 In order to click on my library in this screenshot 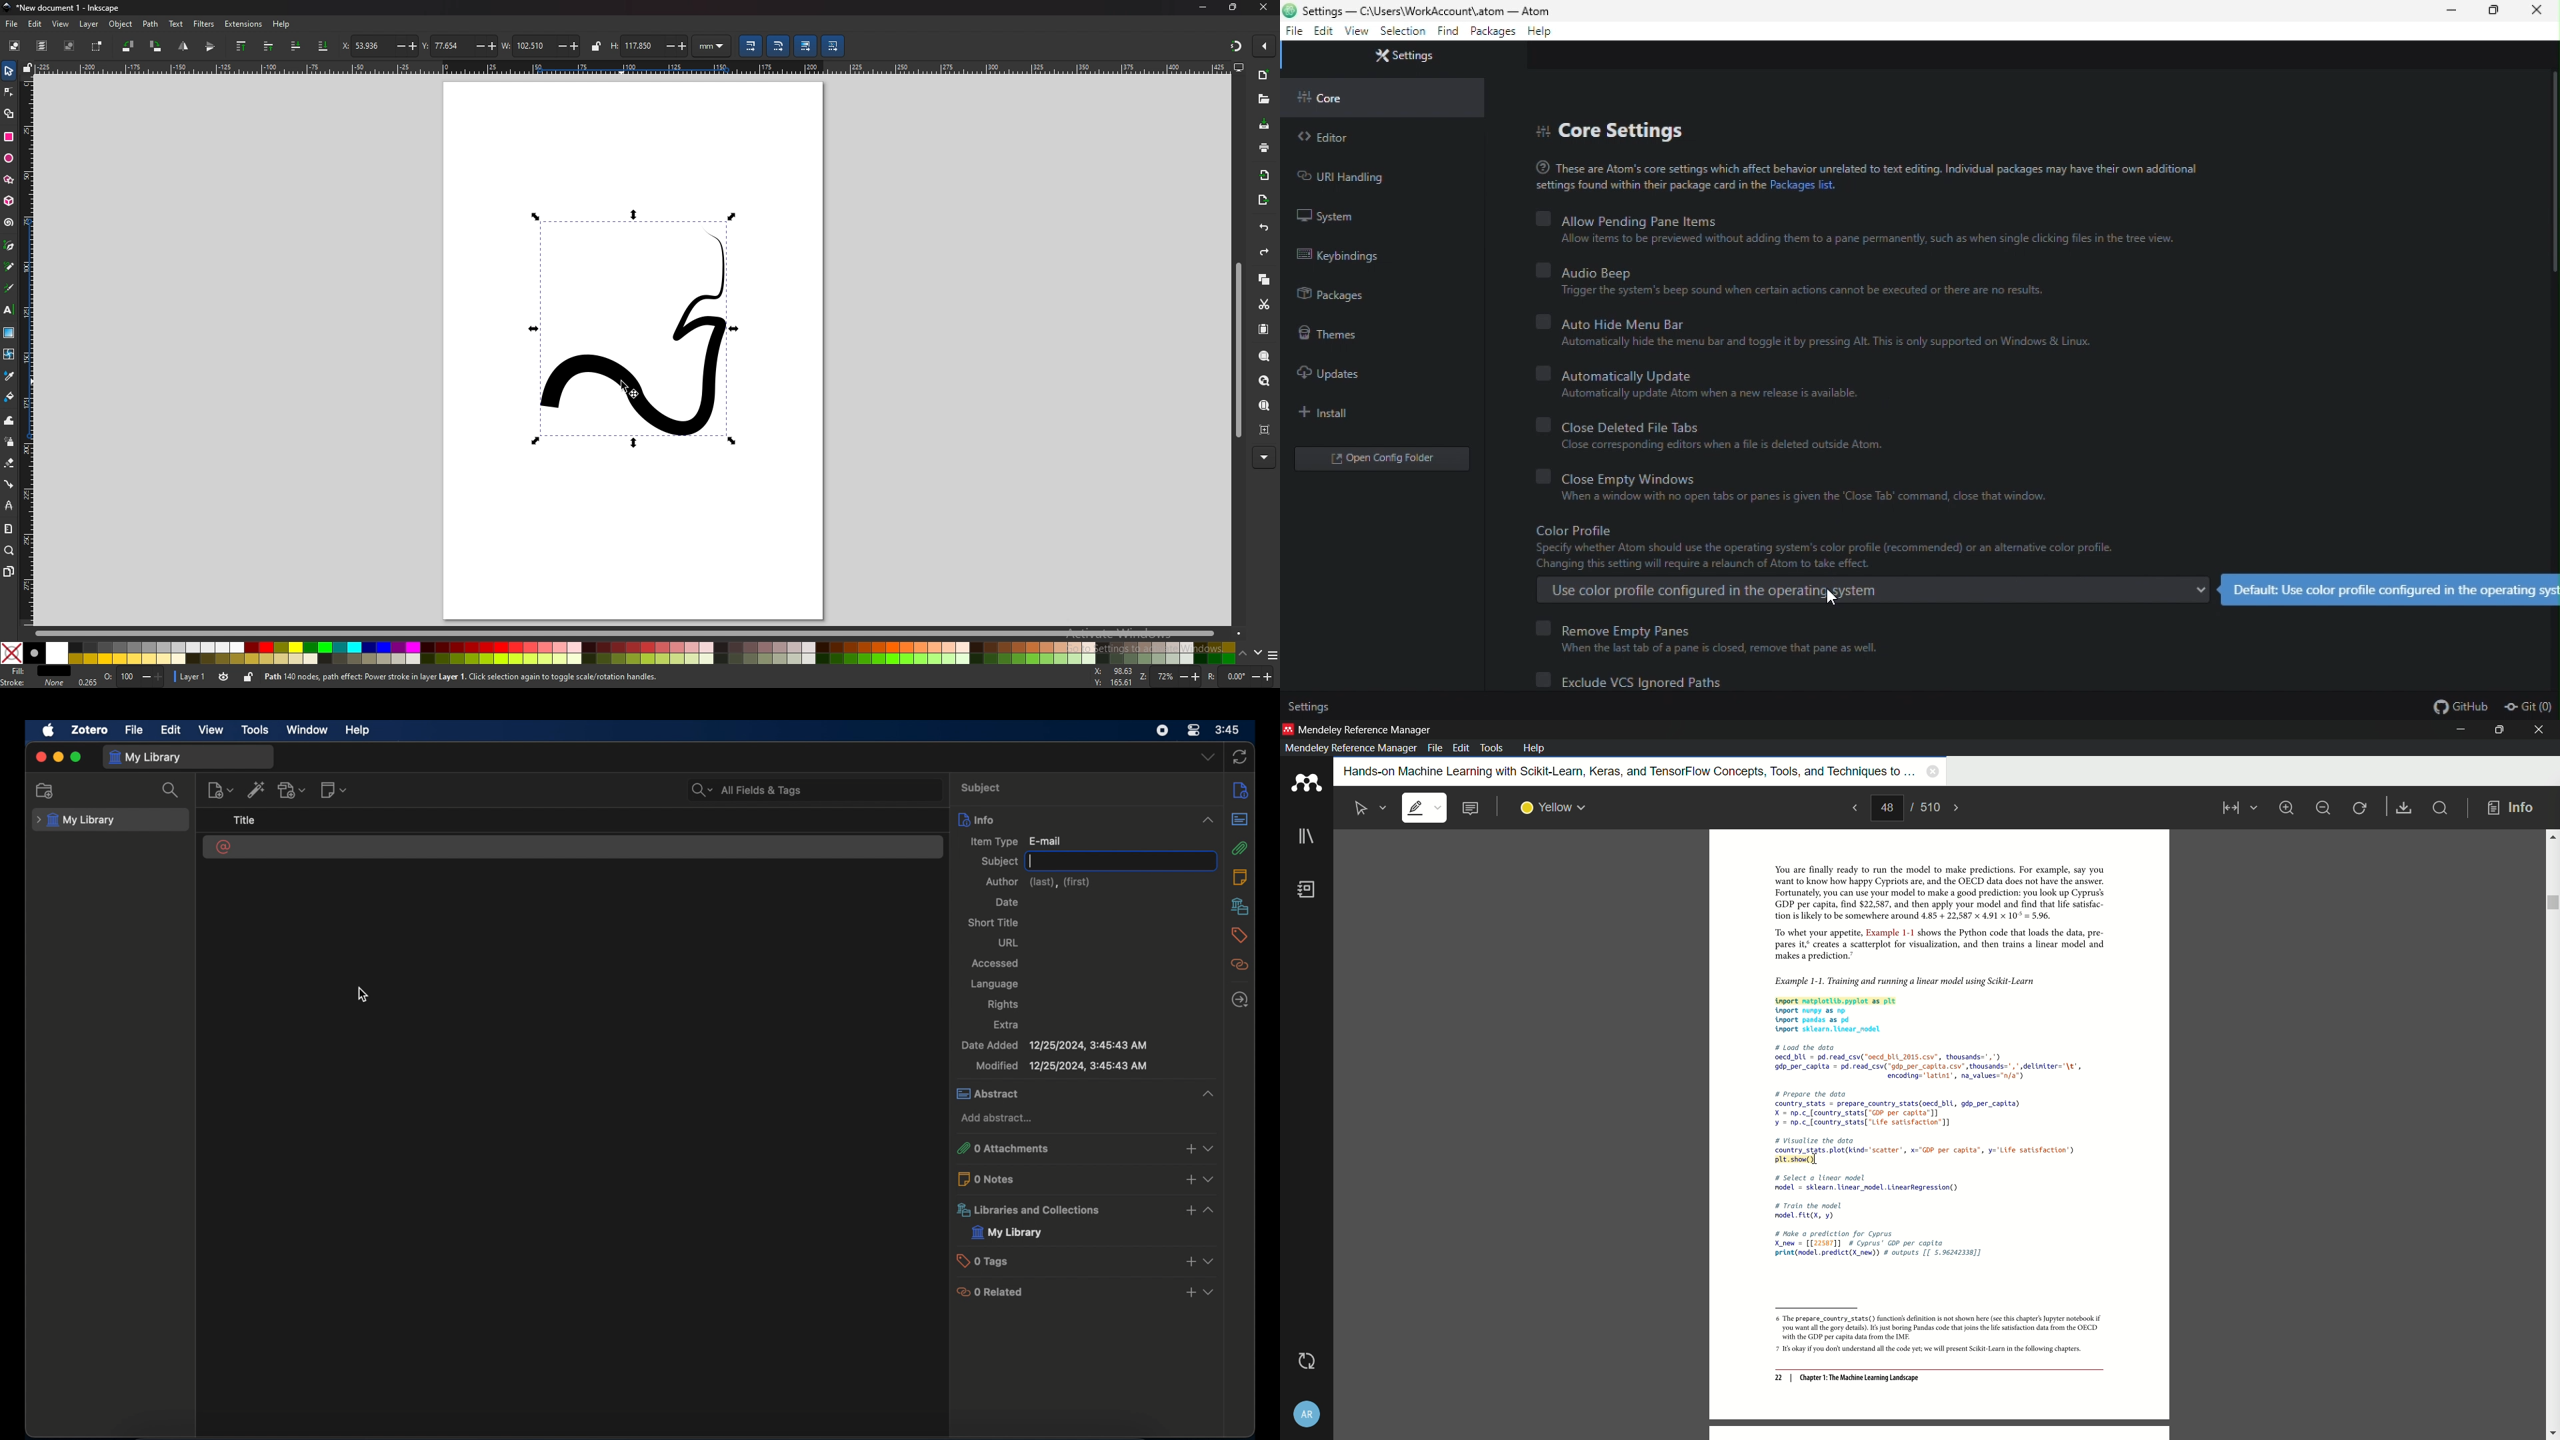, I will do `click(147, 757)`.